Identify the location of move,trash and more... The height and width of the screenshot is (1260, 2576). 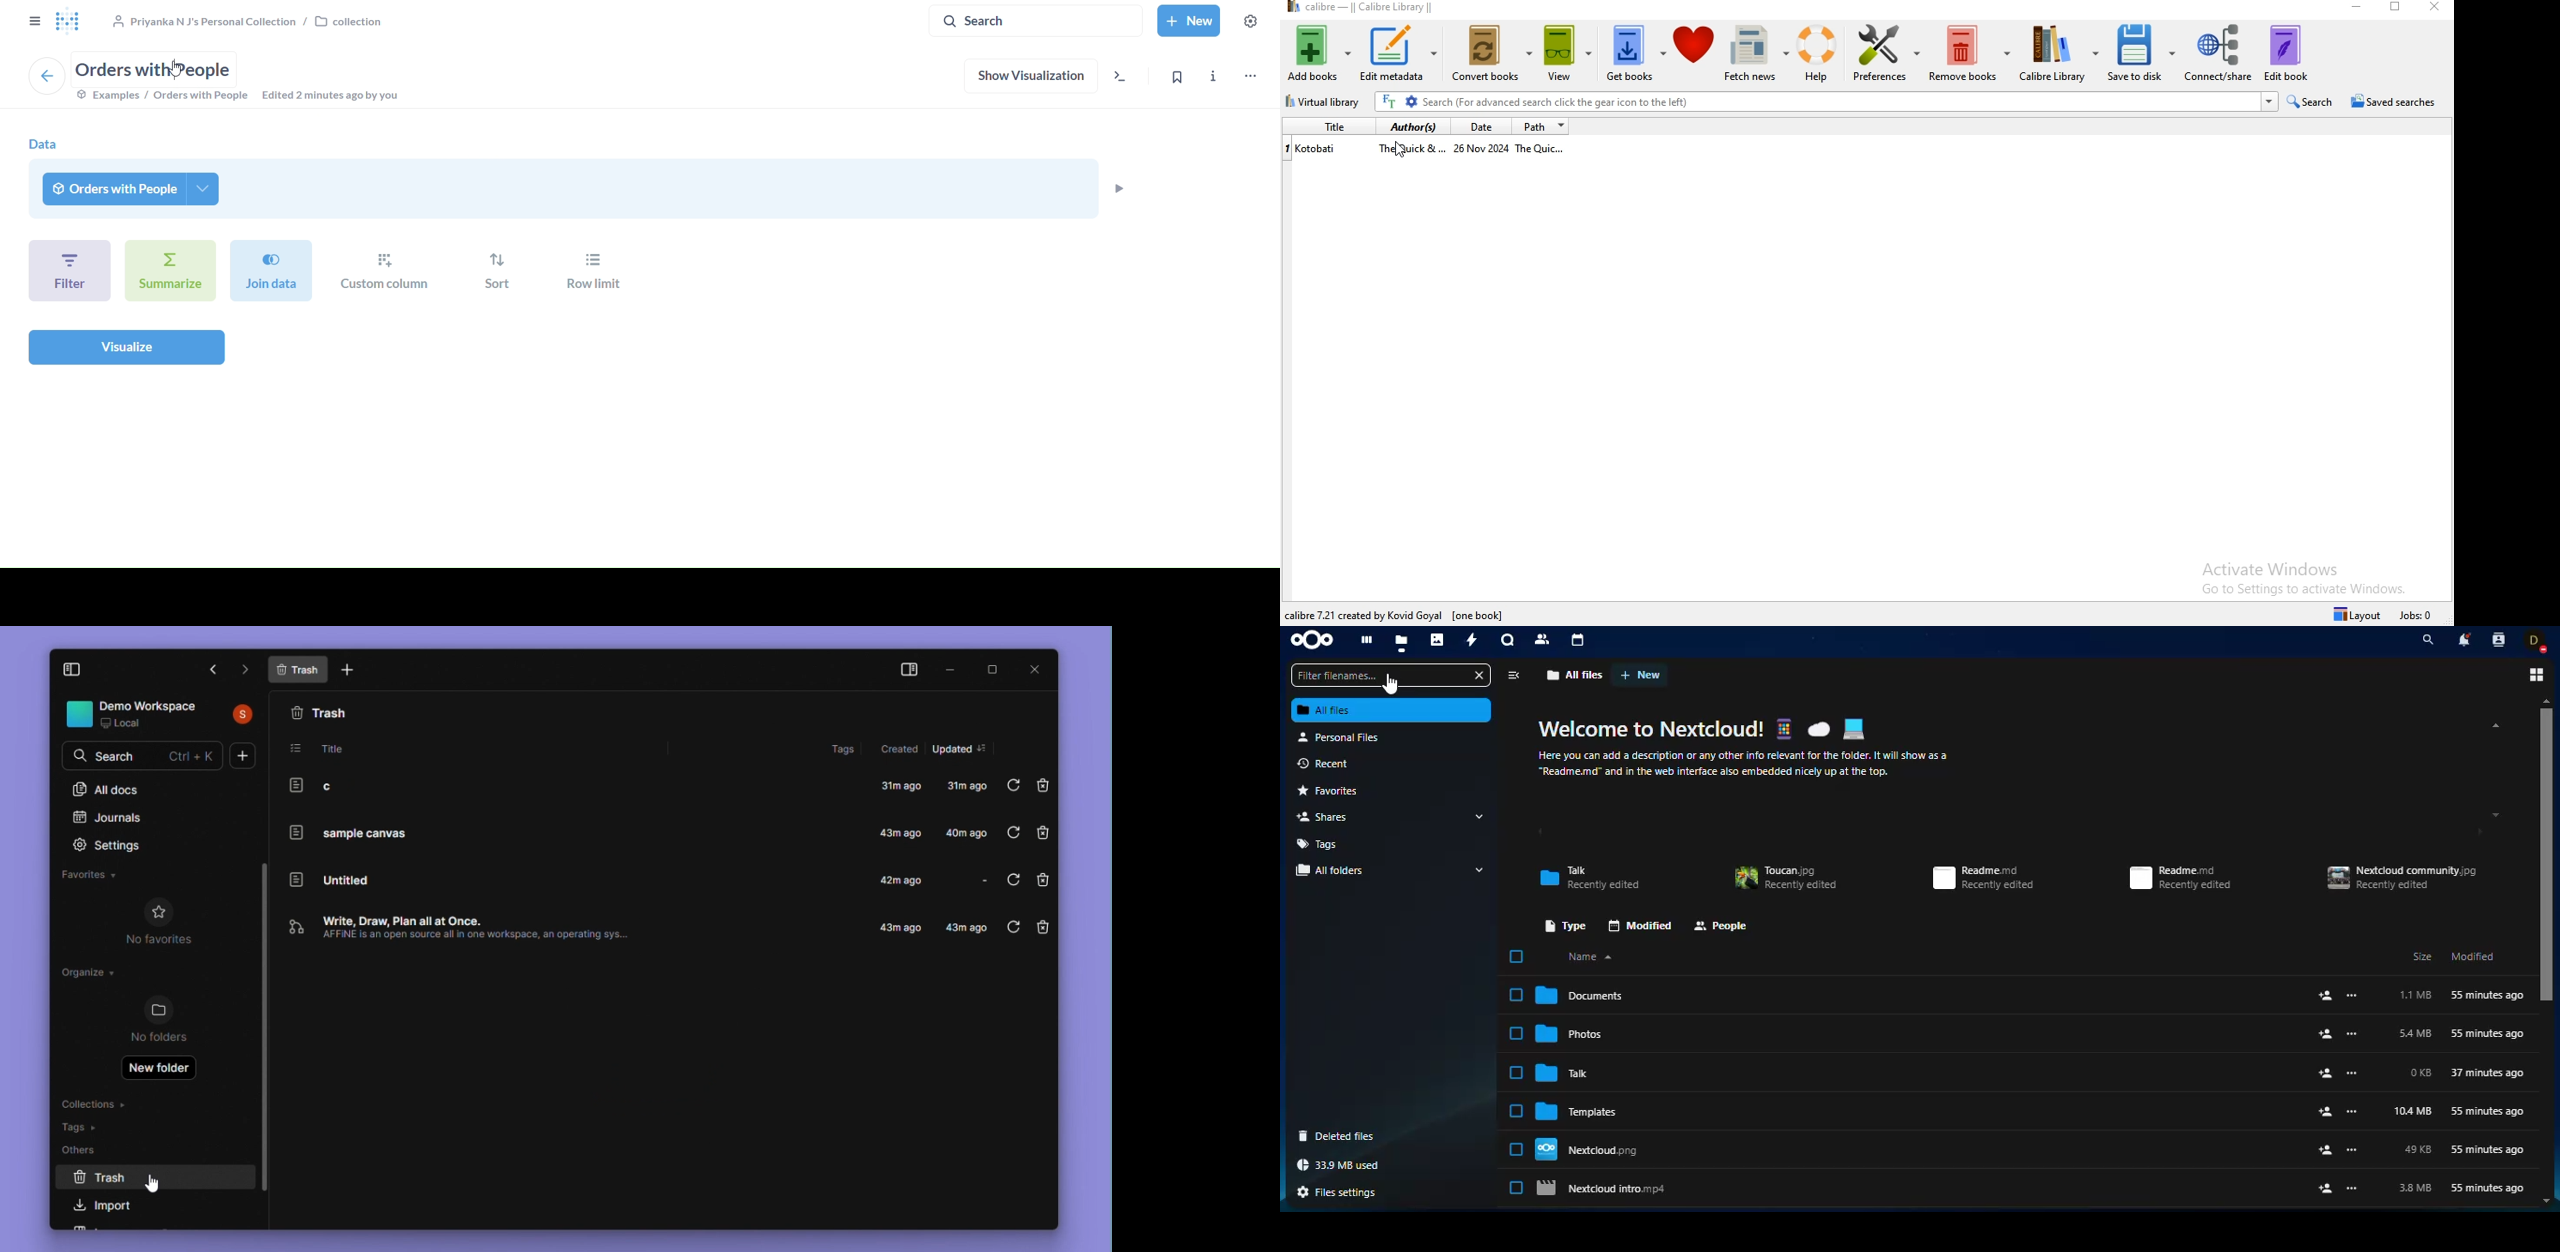
(1250, 77).